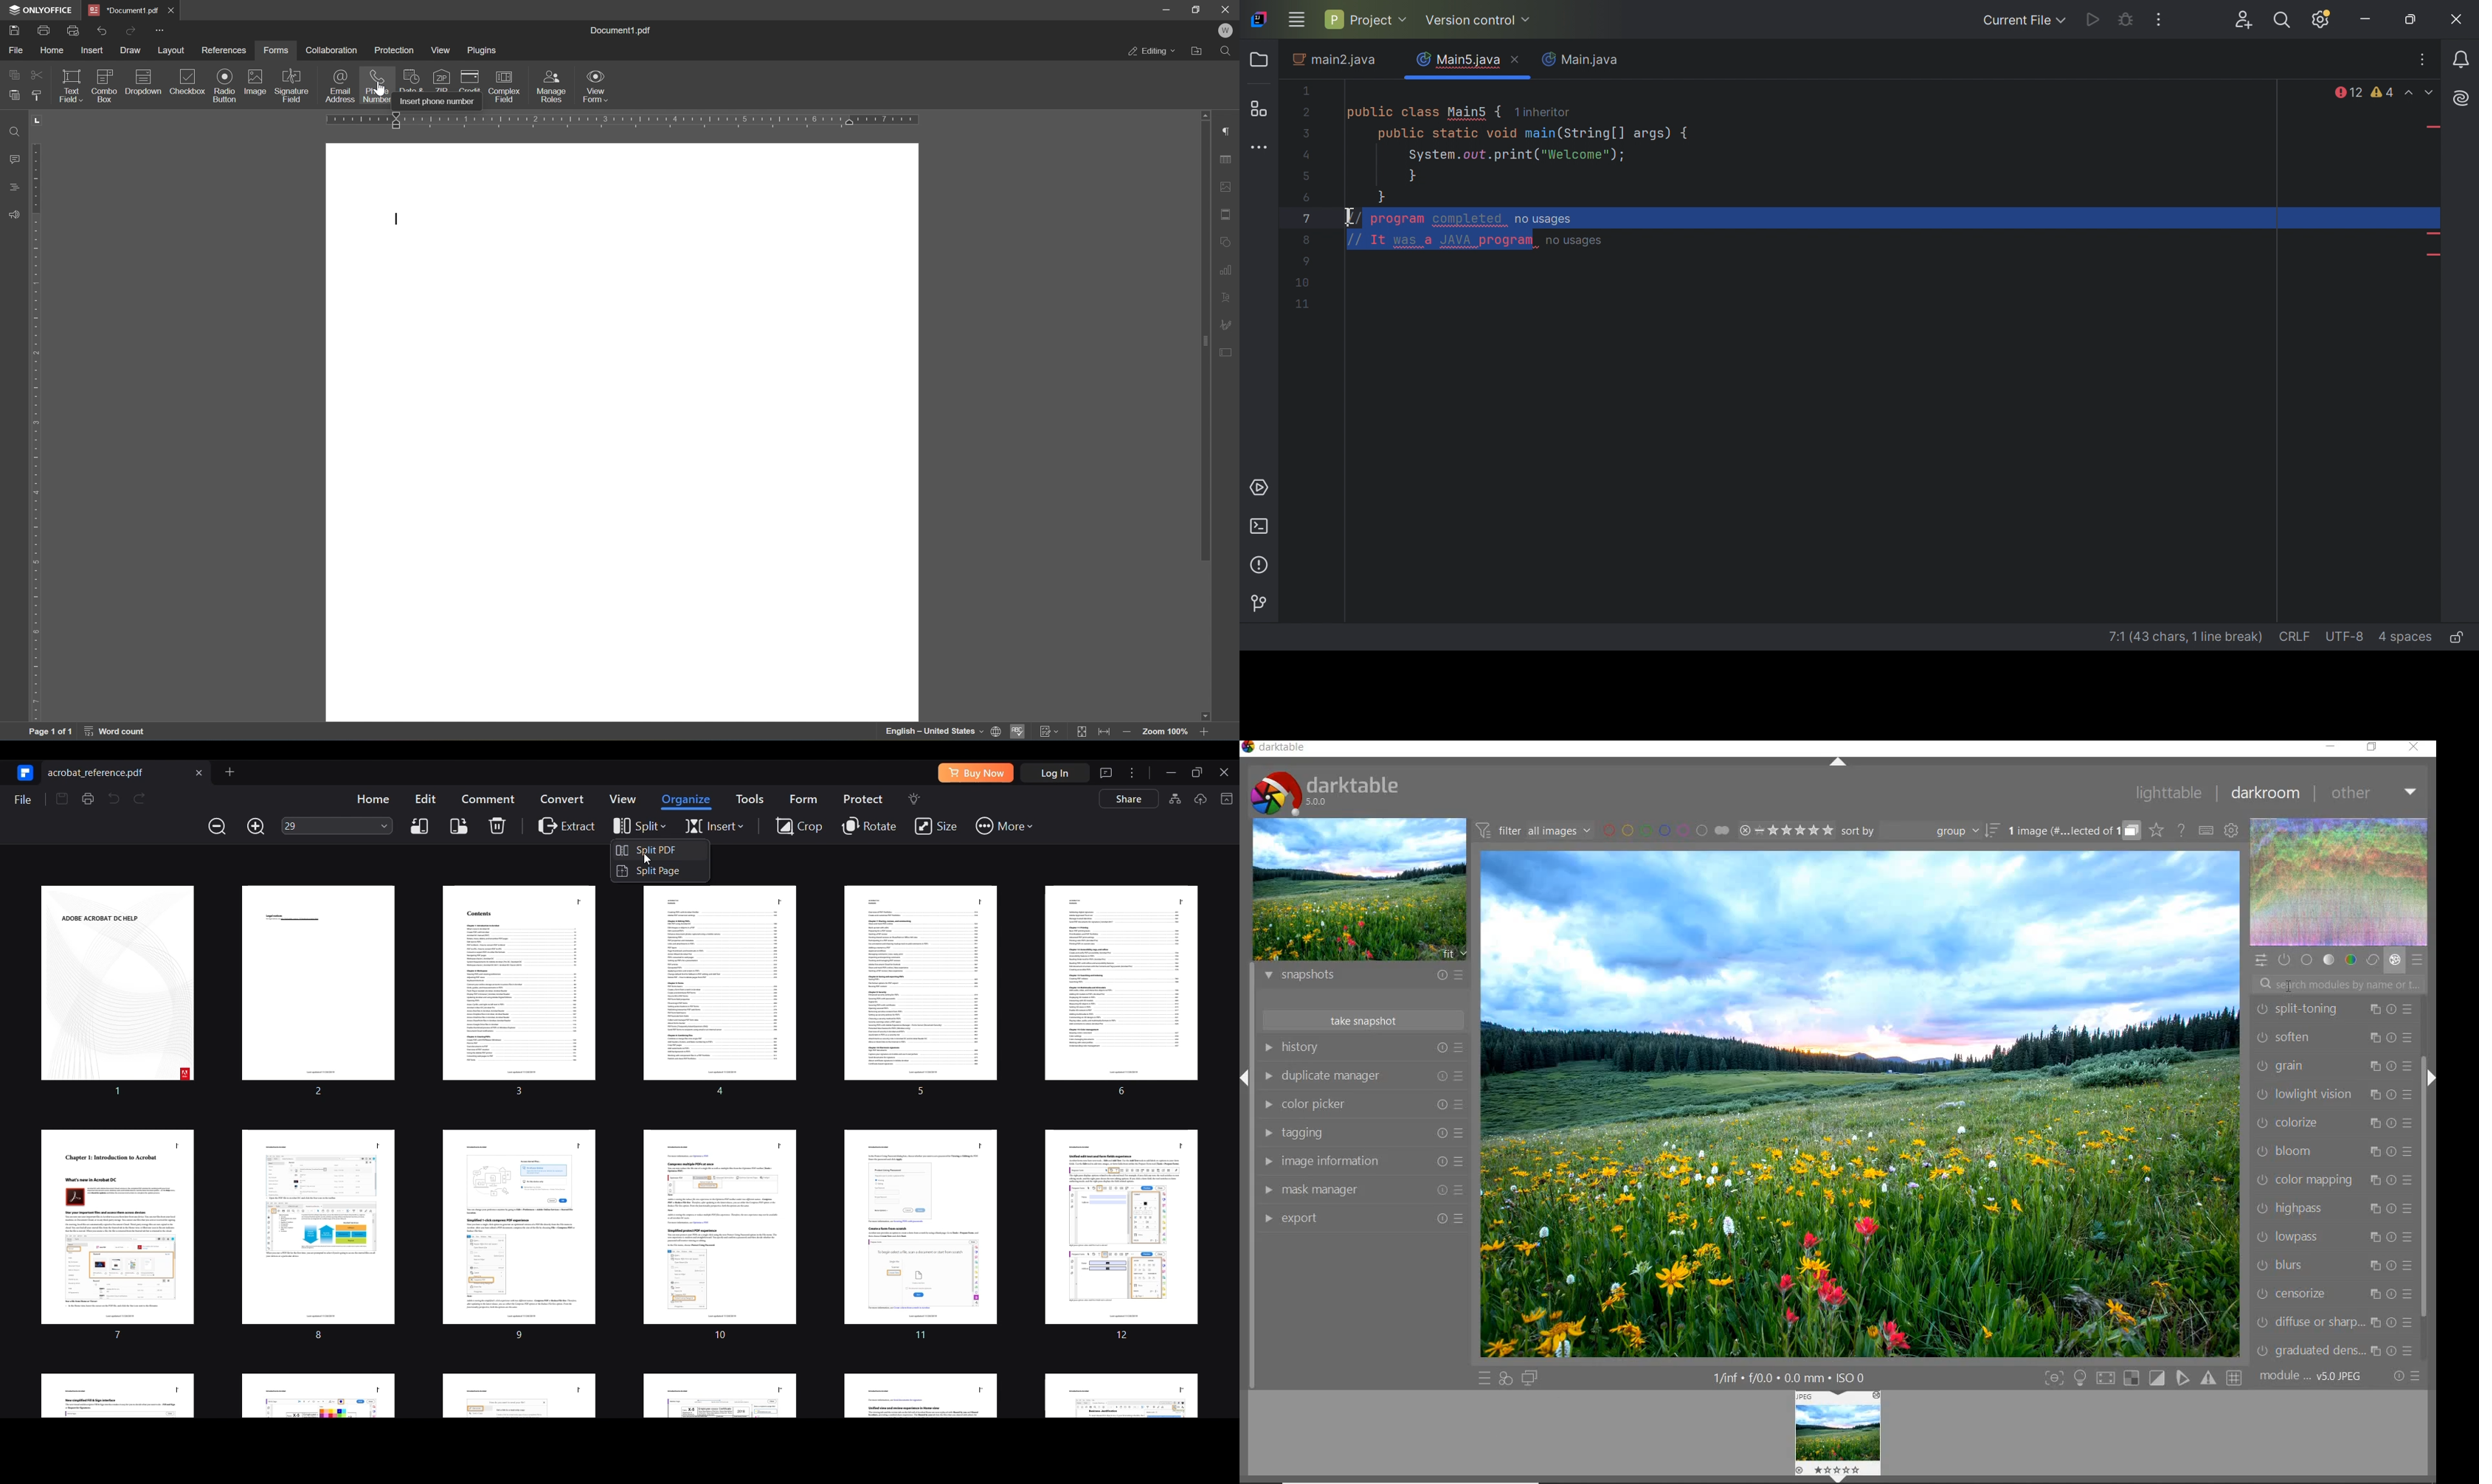  I want to click on blurs, so click(2331, 1267).